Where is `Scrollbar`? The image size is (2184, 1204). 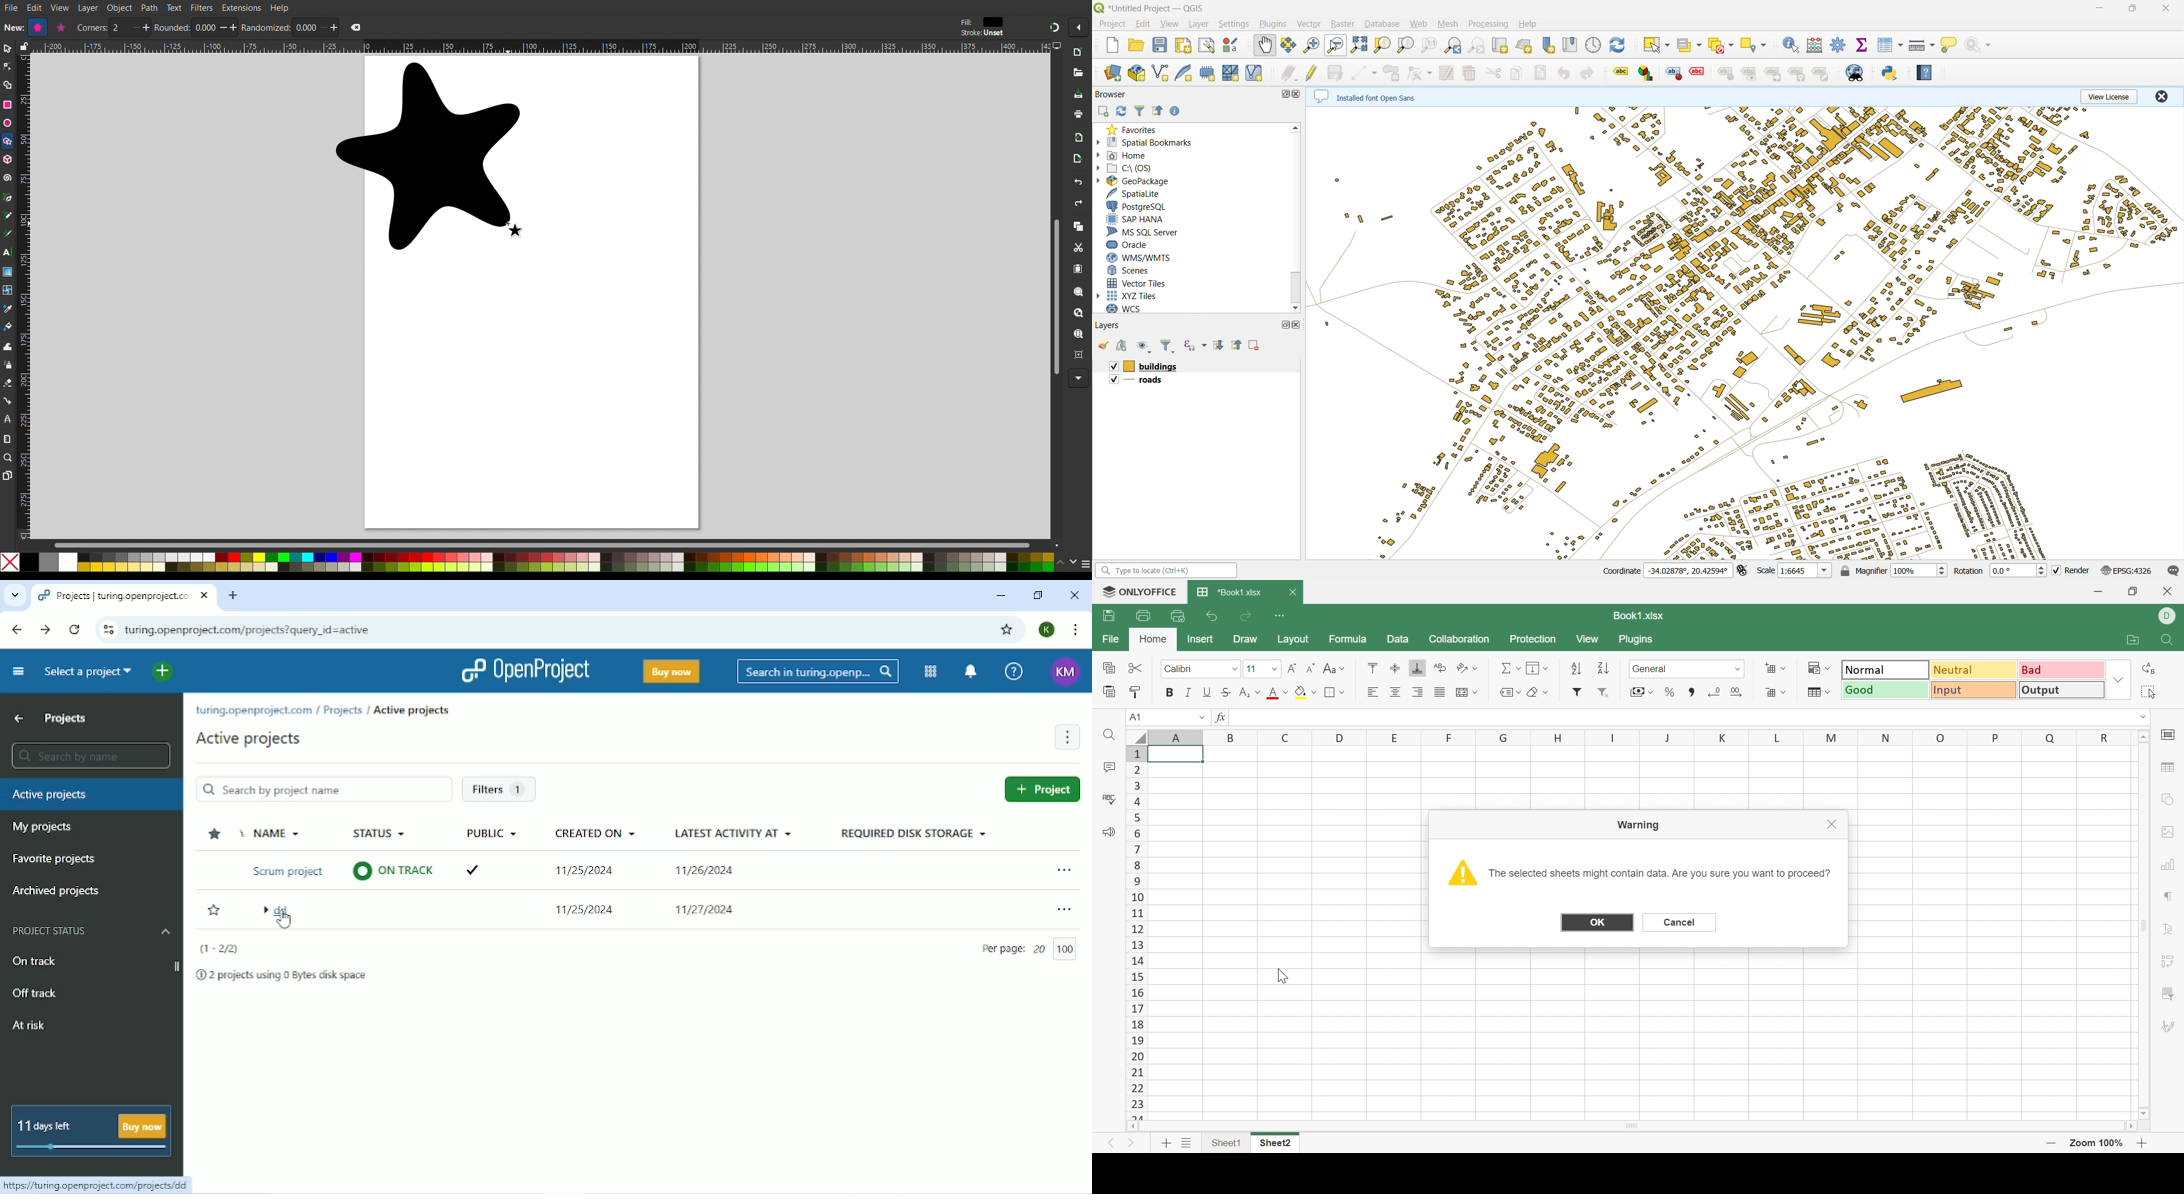
Scrollbar is located at coordinates (1053, 296).